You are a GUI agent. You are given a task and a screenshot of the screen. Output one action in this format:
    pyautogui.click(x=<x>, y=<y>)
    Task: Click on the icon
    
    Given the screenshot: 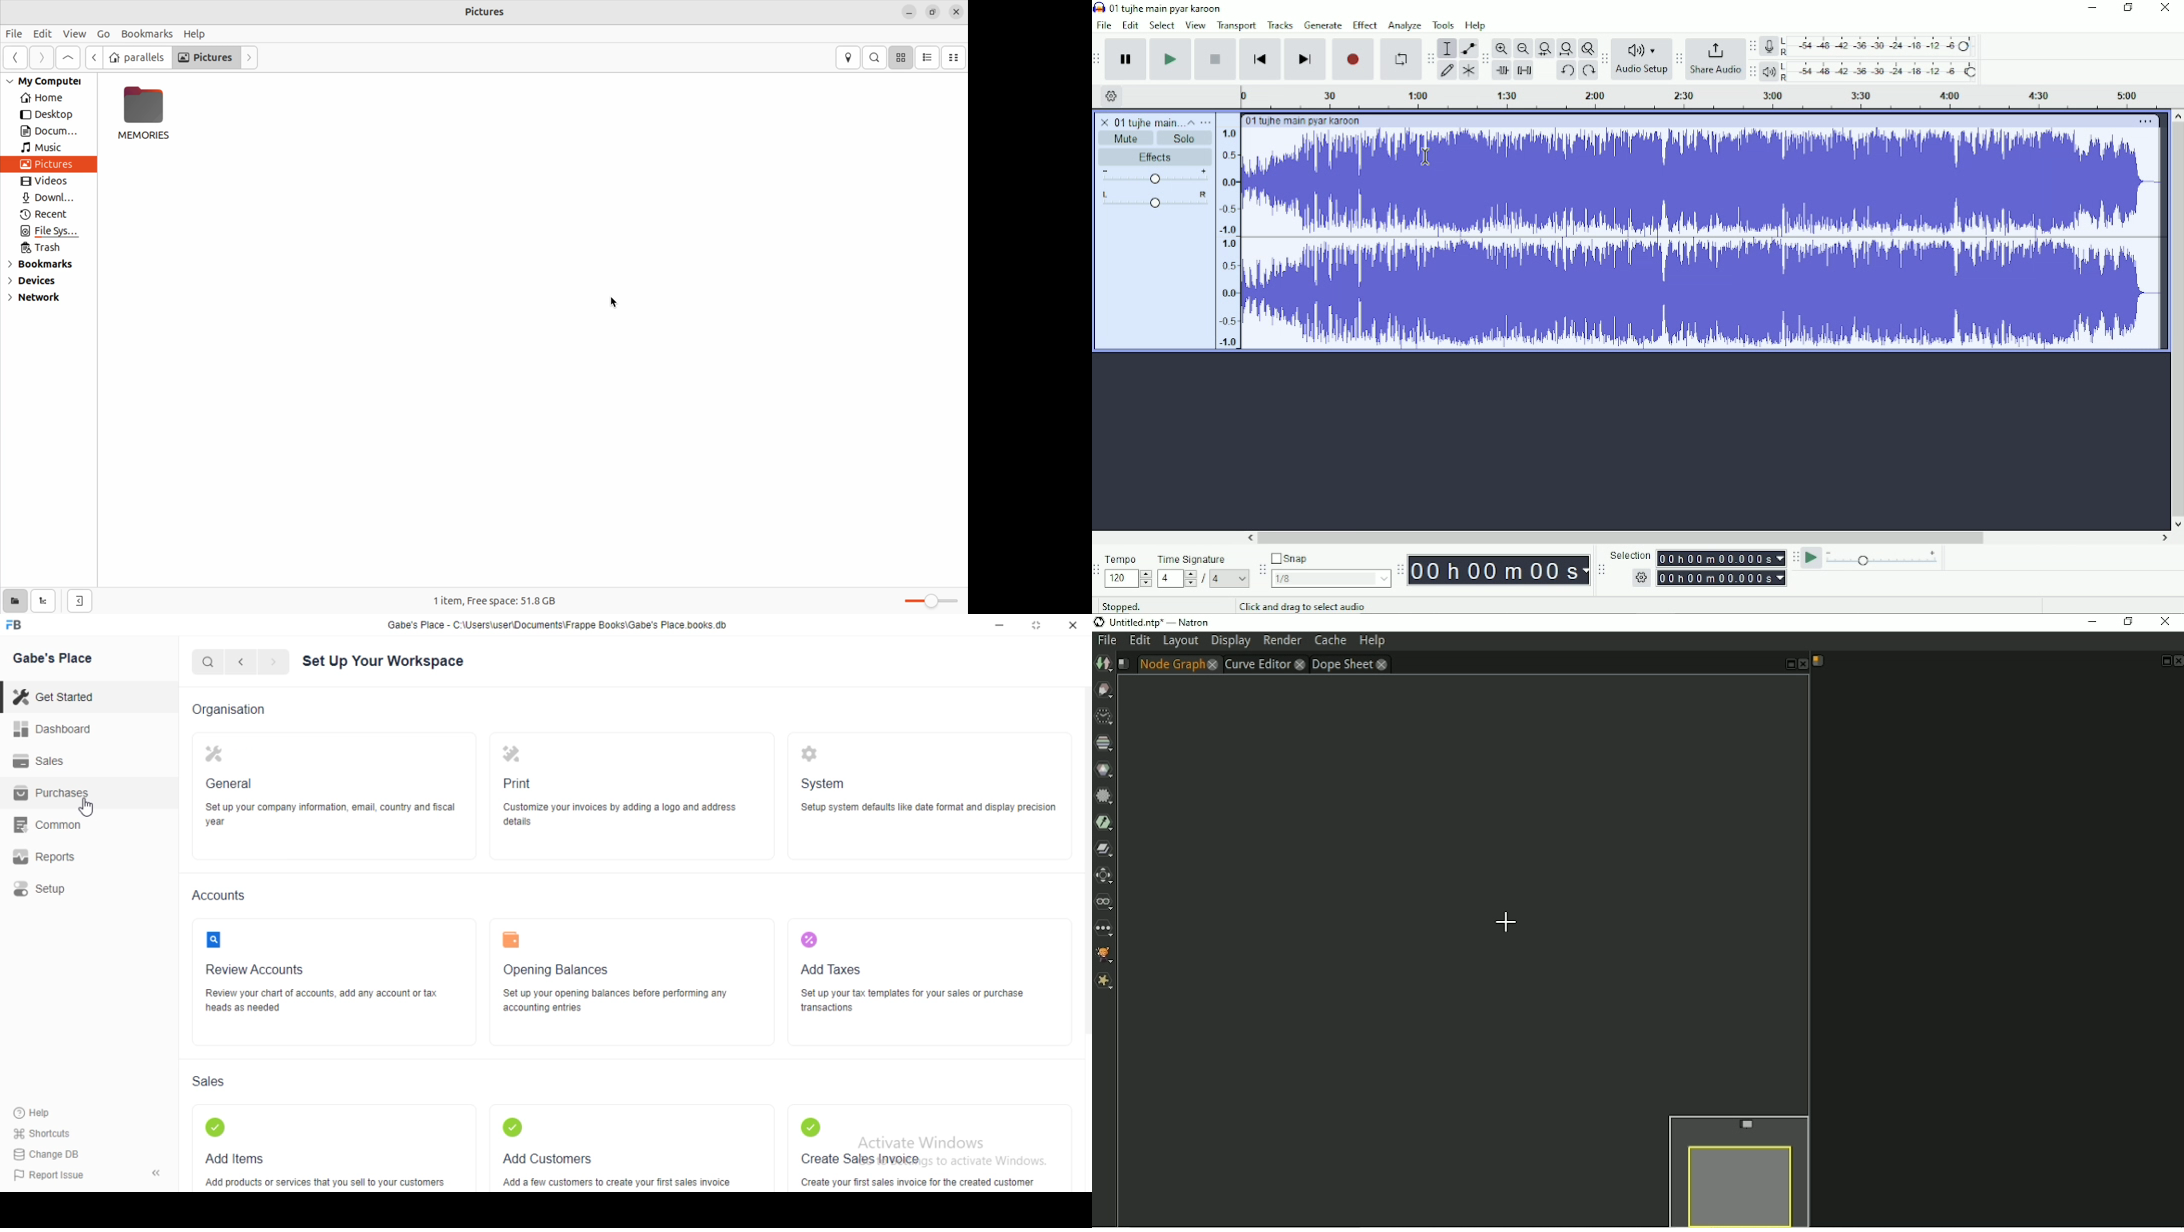 What is the action you would take?
    pyautogui.click(x=514, y=942)
    